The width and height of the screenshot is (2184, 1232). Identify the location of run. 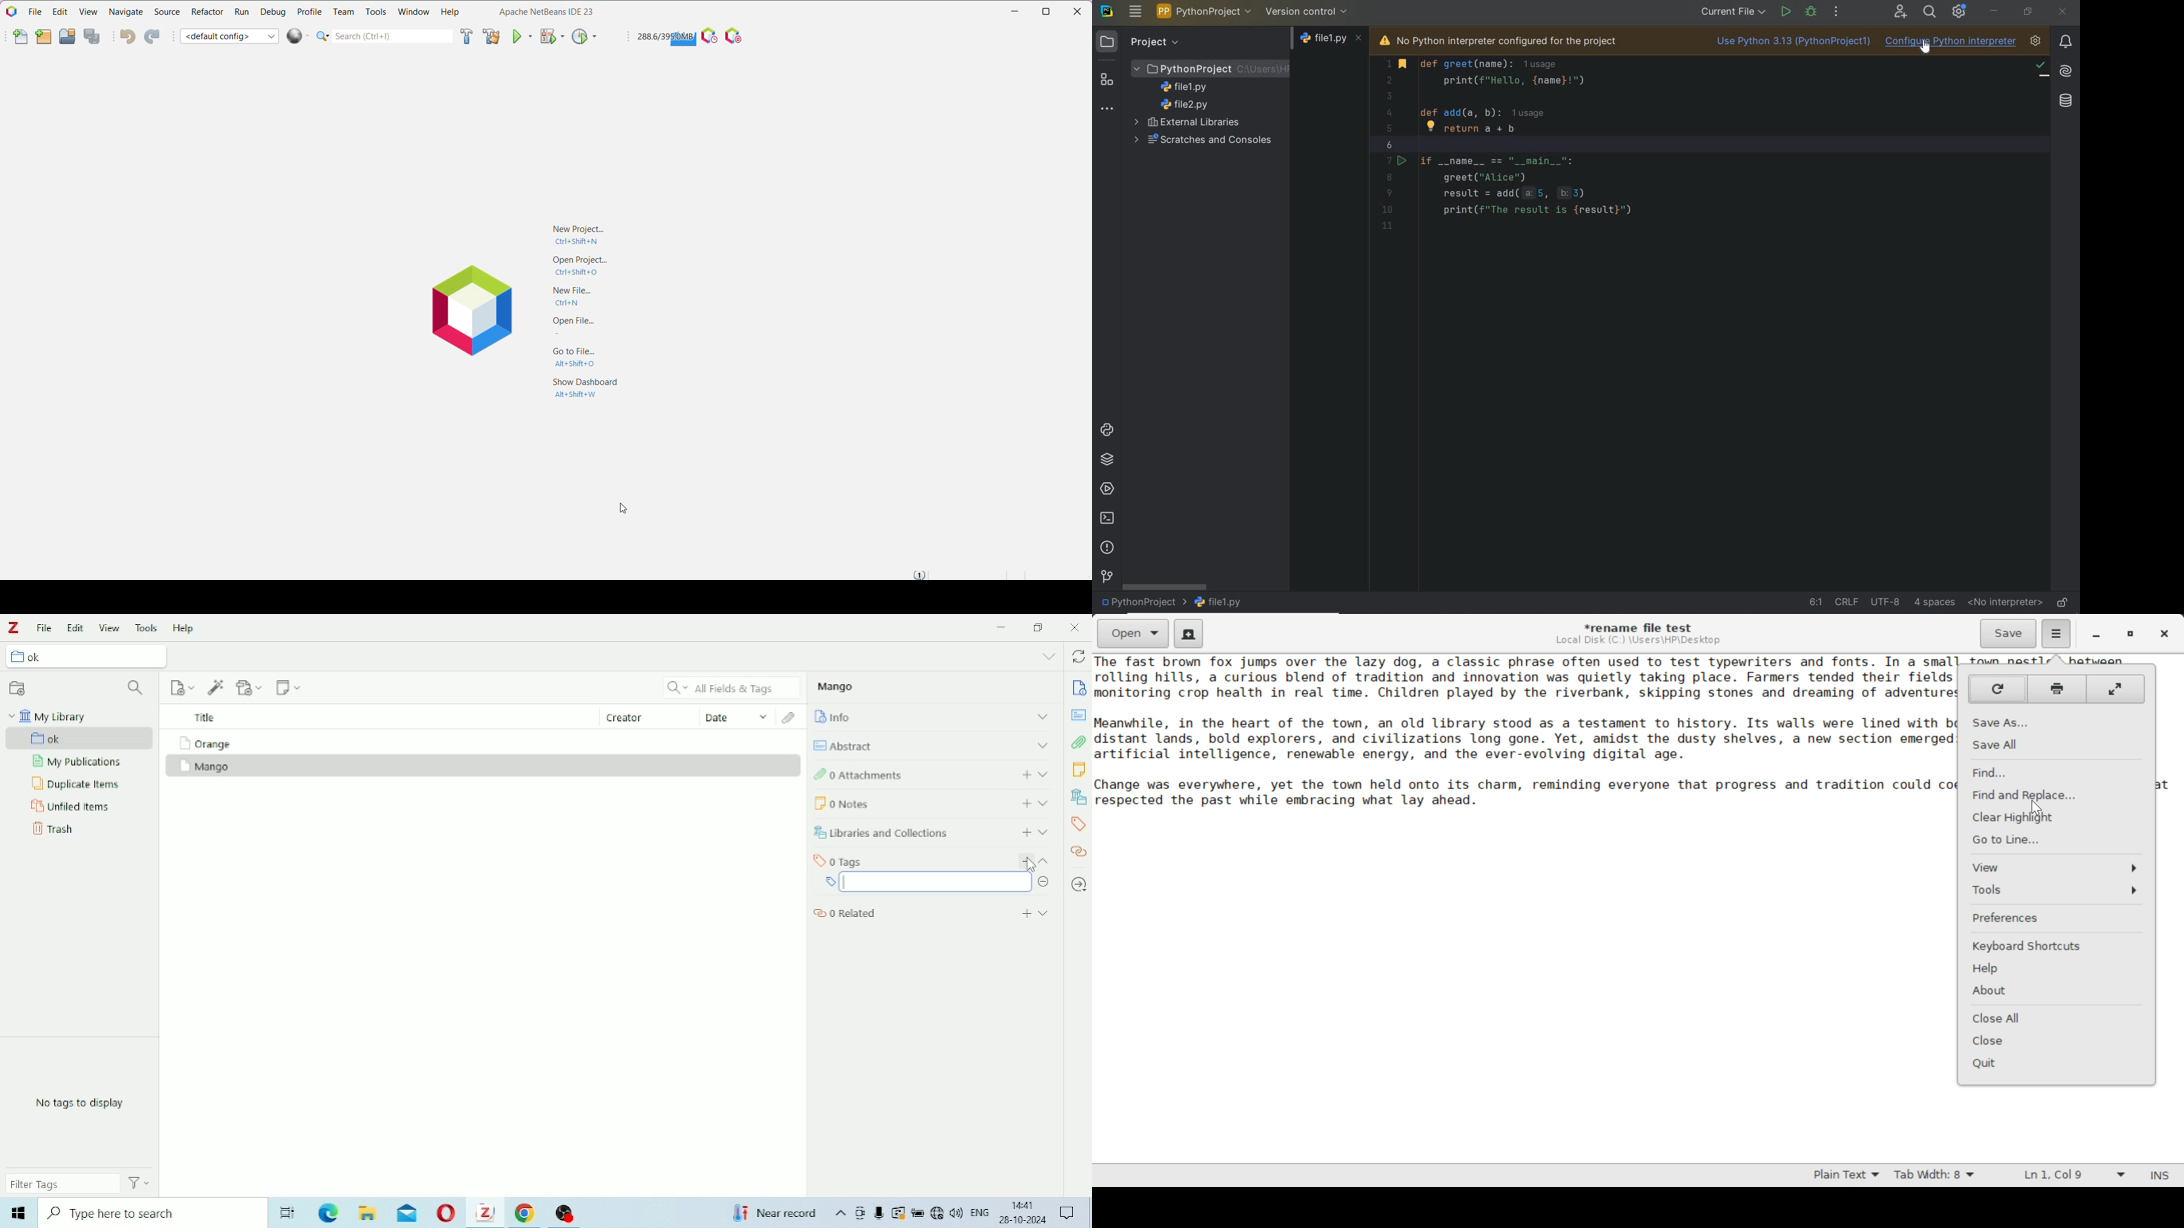
(1785, 11).